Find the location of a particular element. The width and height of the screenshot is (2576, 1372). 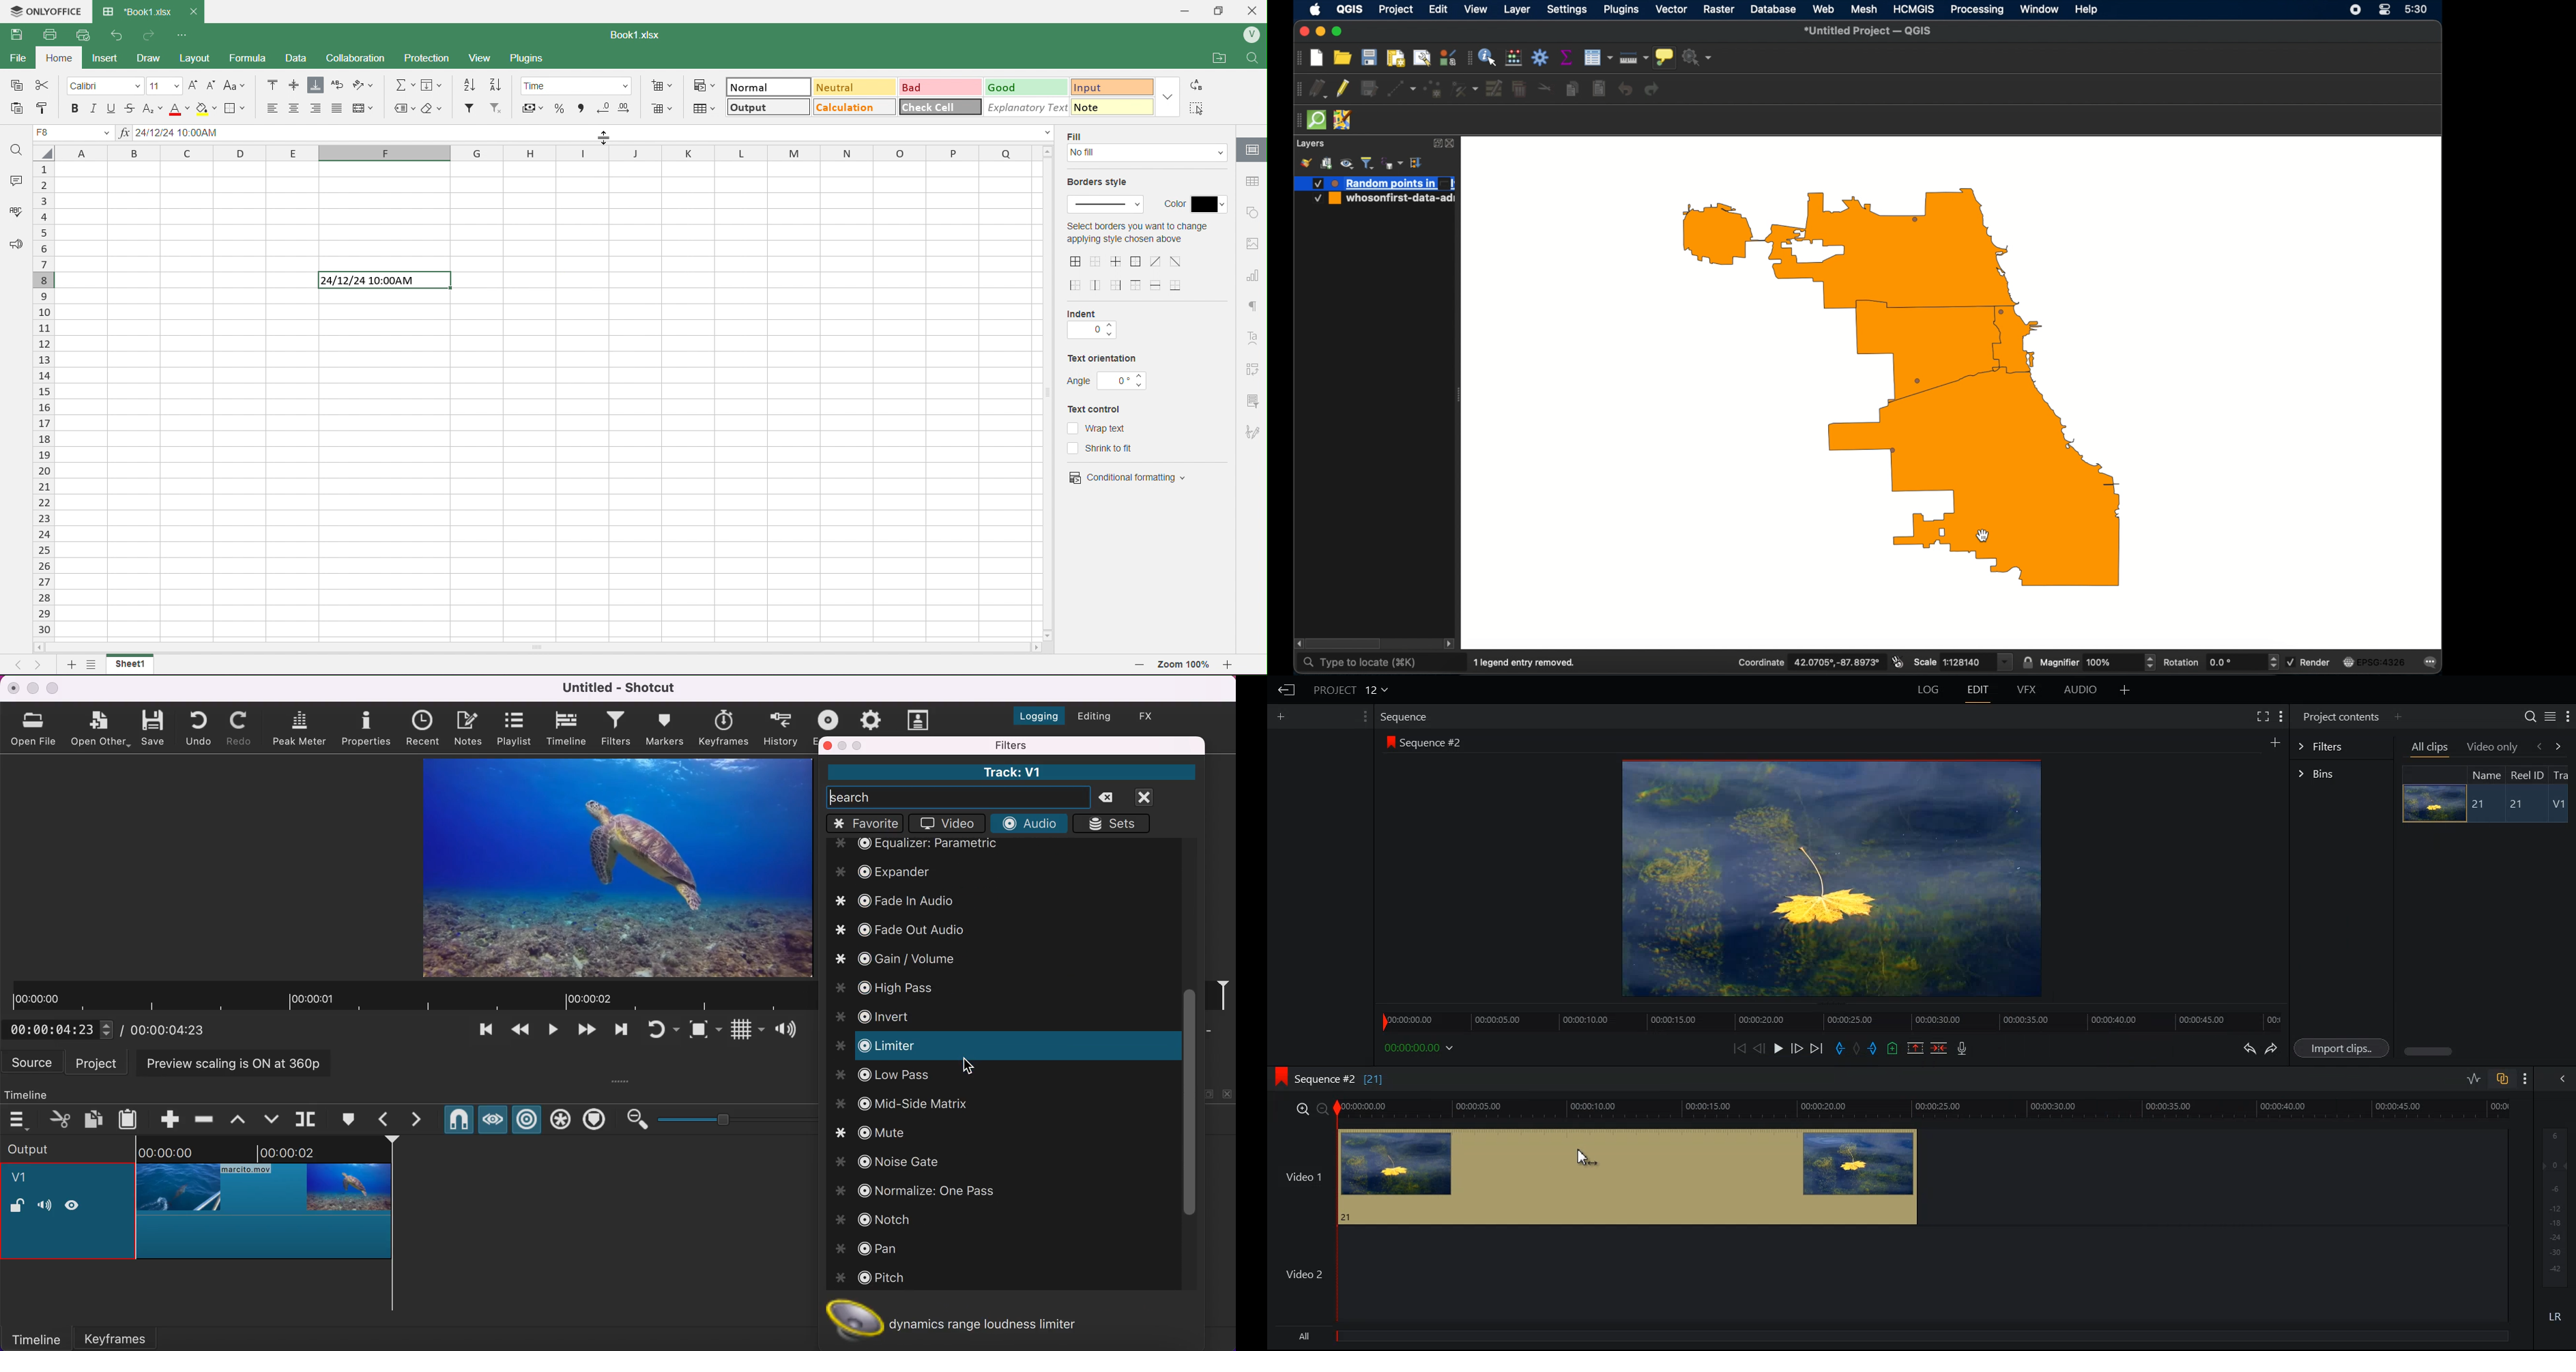

scroll up is located at coordinates (1046, 151).